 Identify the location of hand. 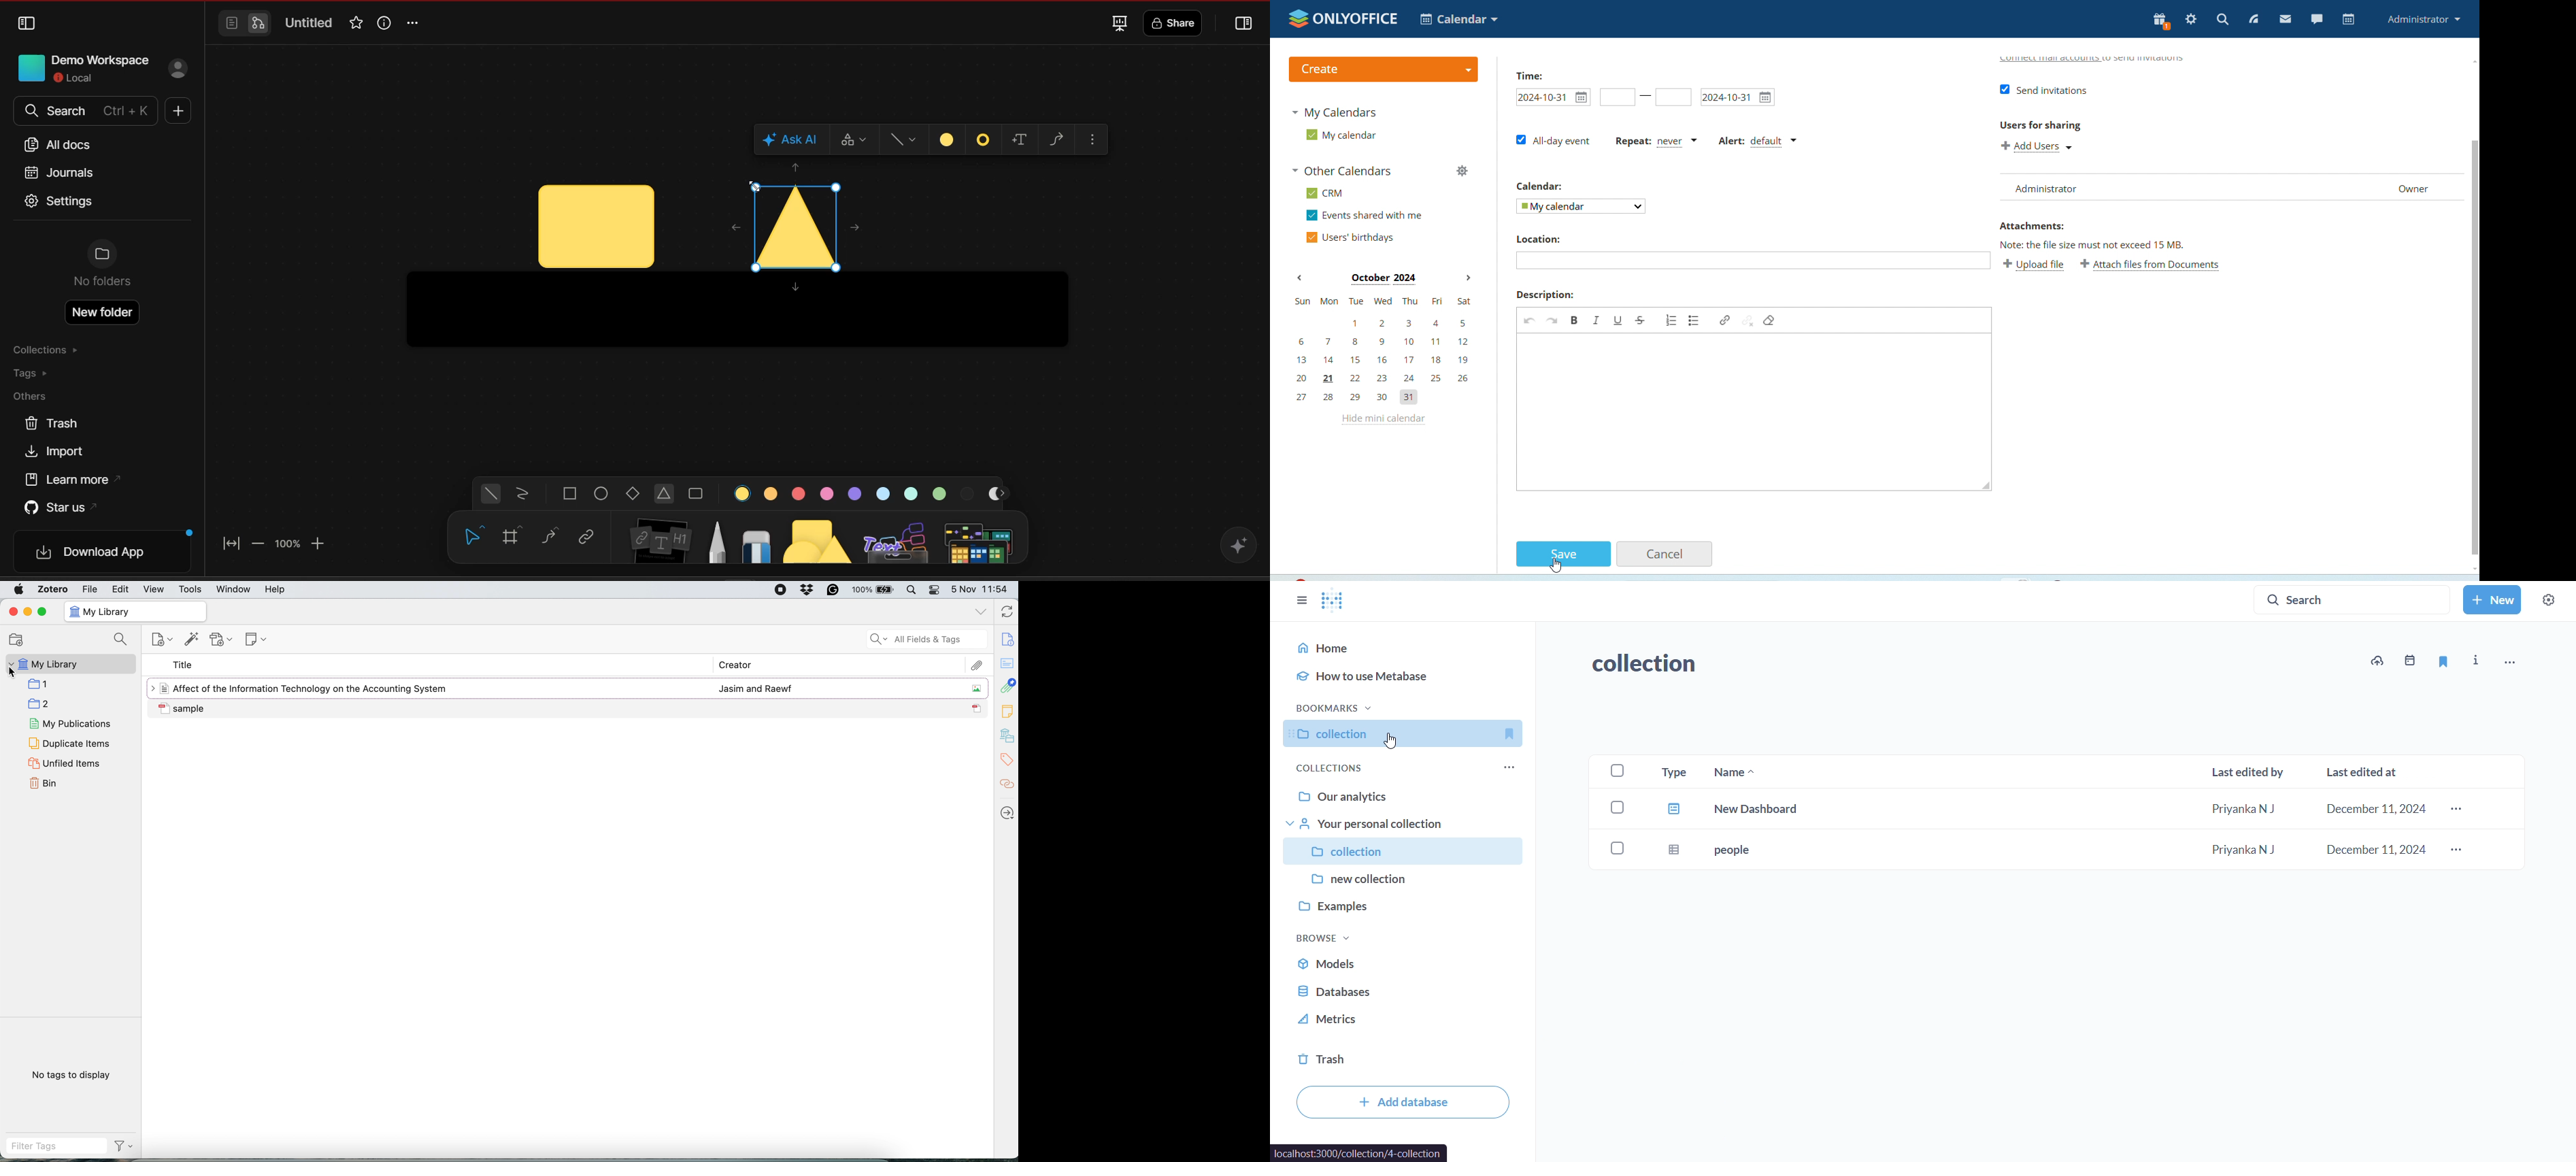
(471, 538).